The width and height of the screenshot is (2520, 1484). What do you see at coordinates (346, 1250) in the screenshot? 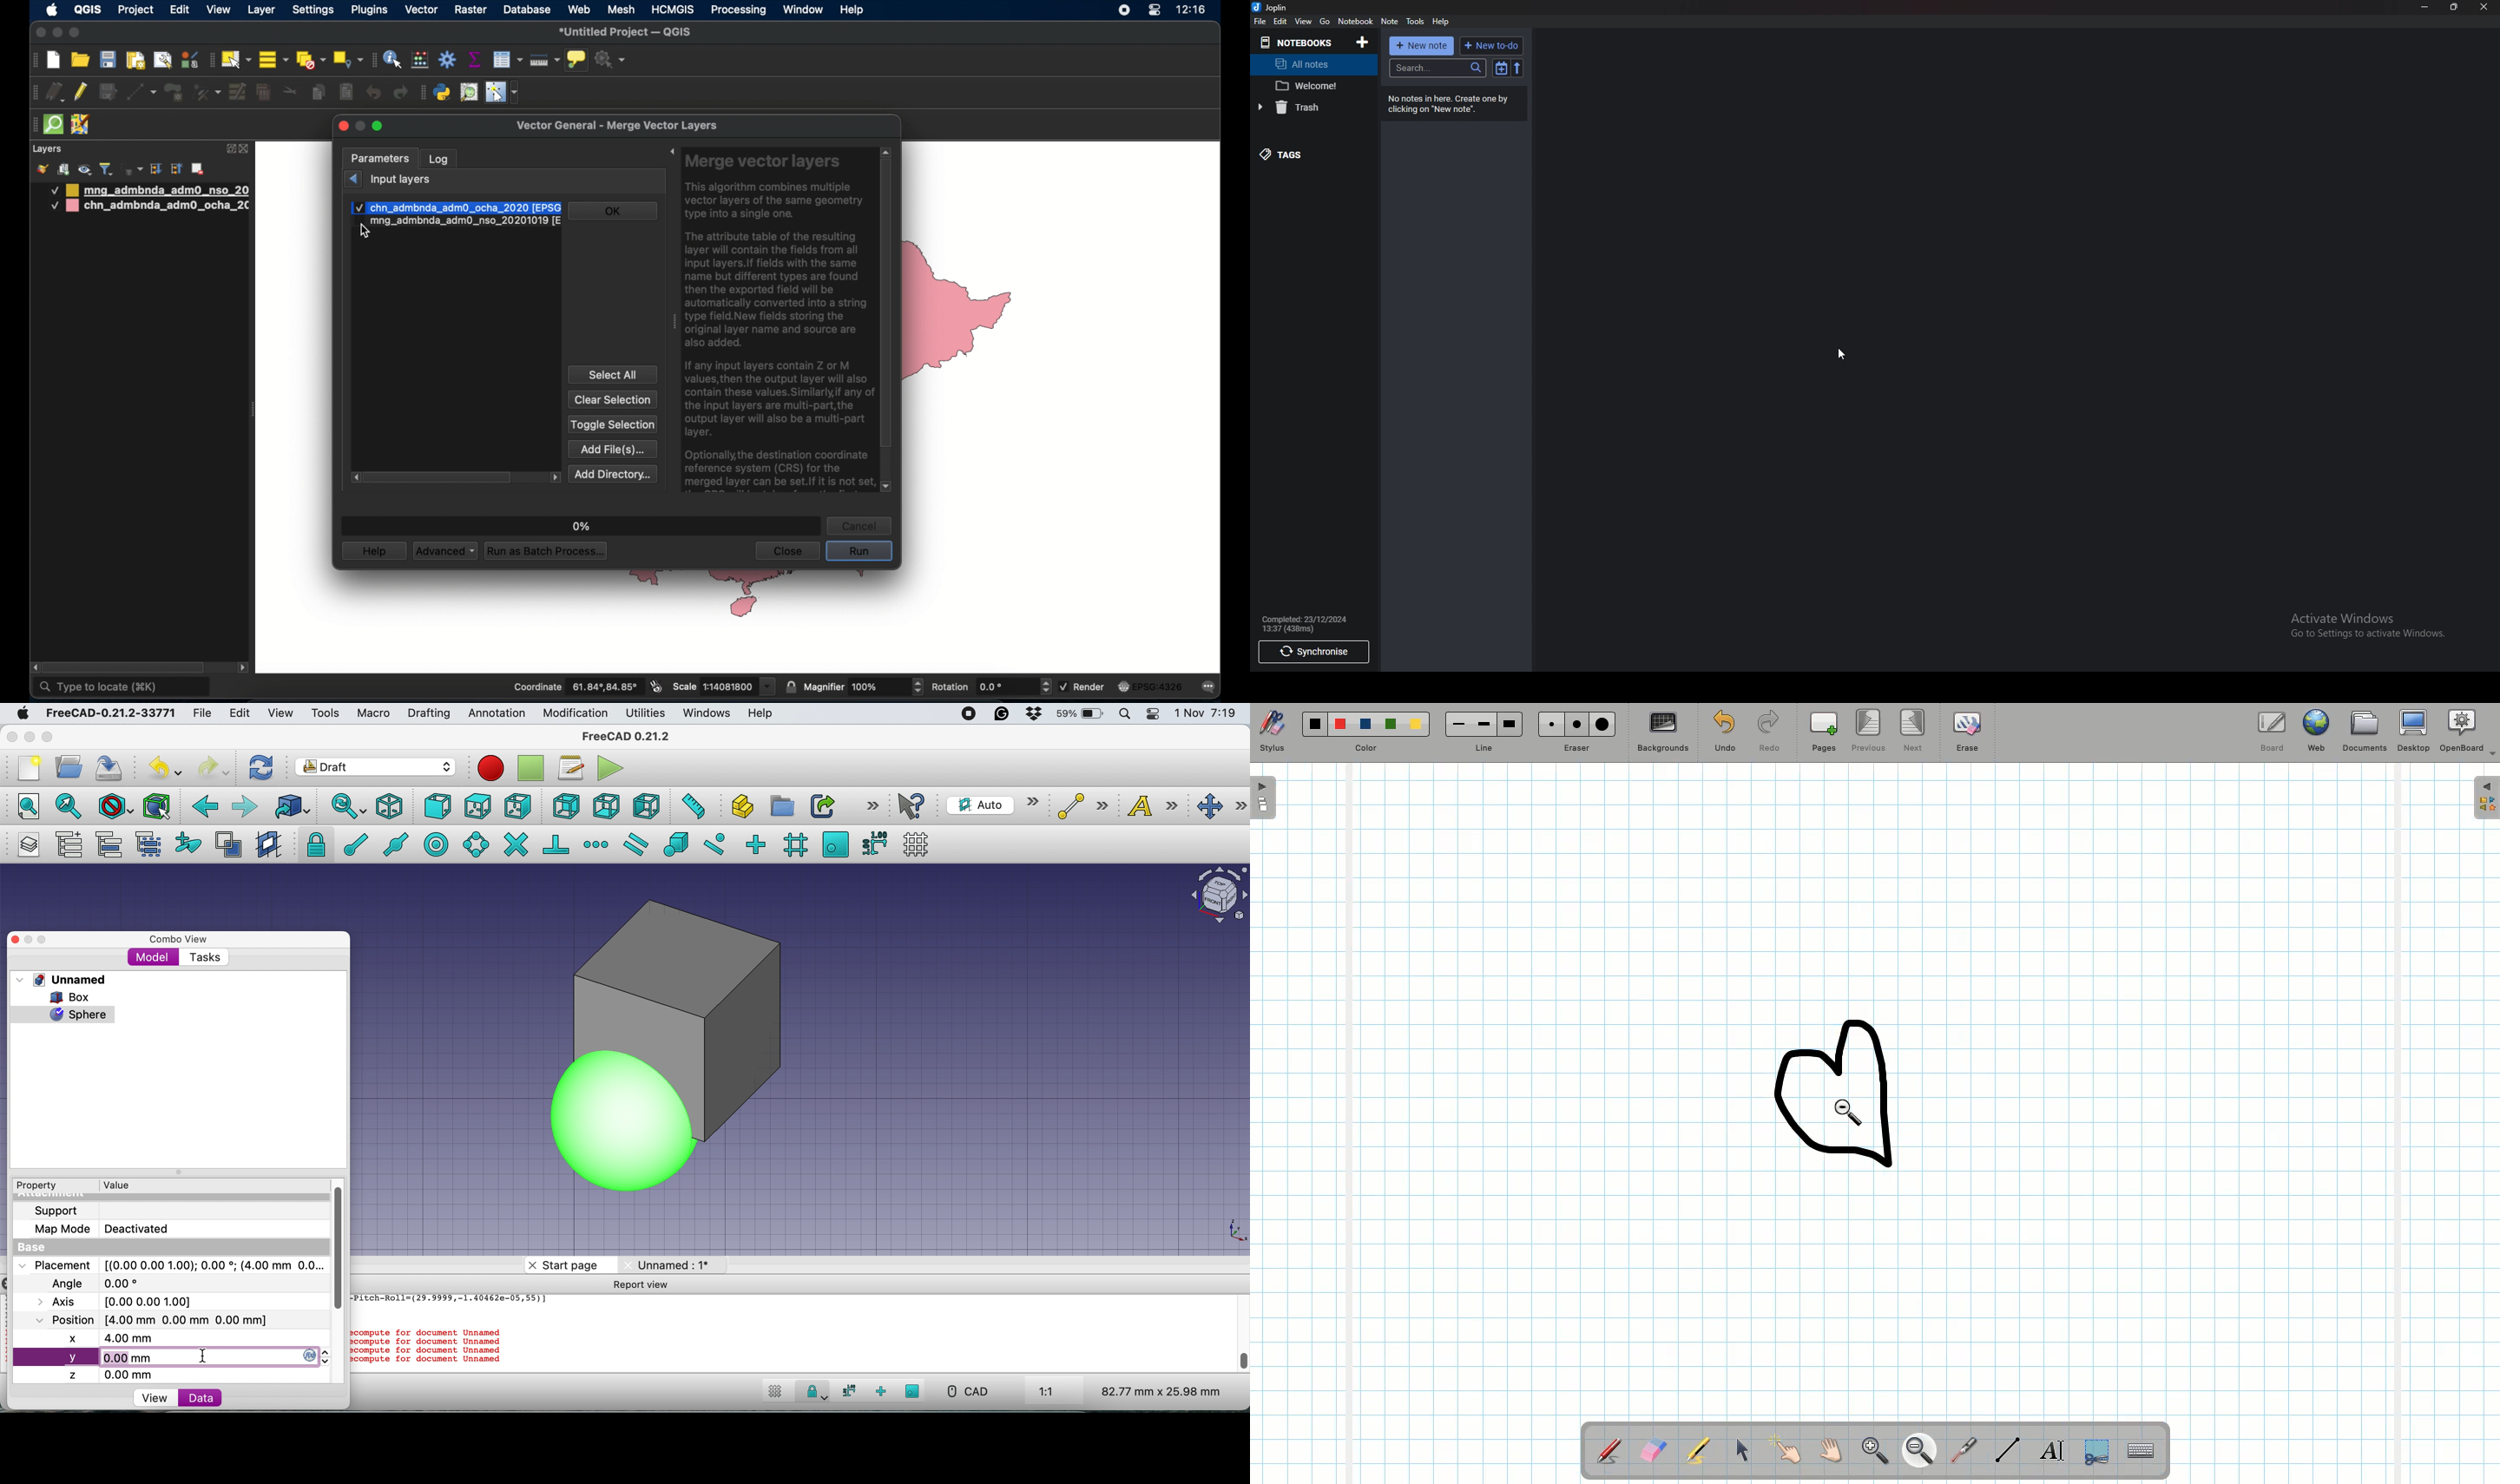
I see `vertical scroll bar` at bounding box center [346, 1250].